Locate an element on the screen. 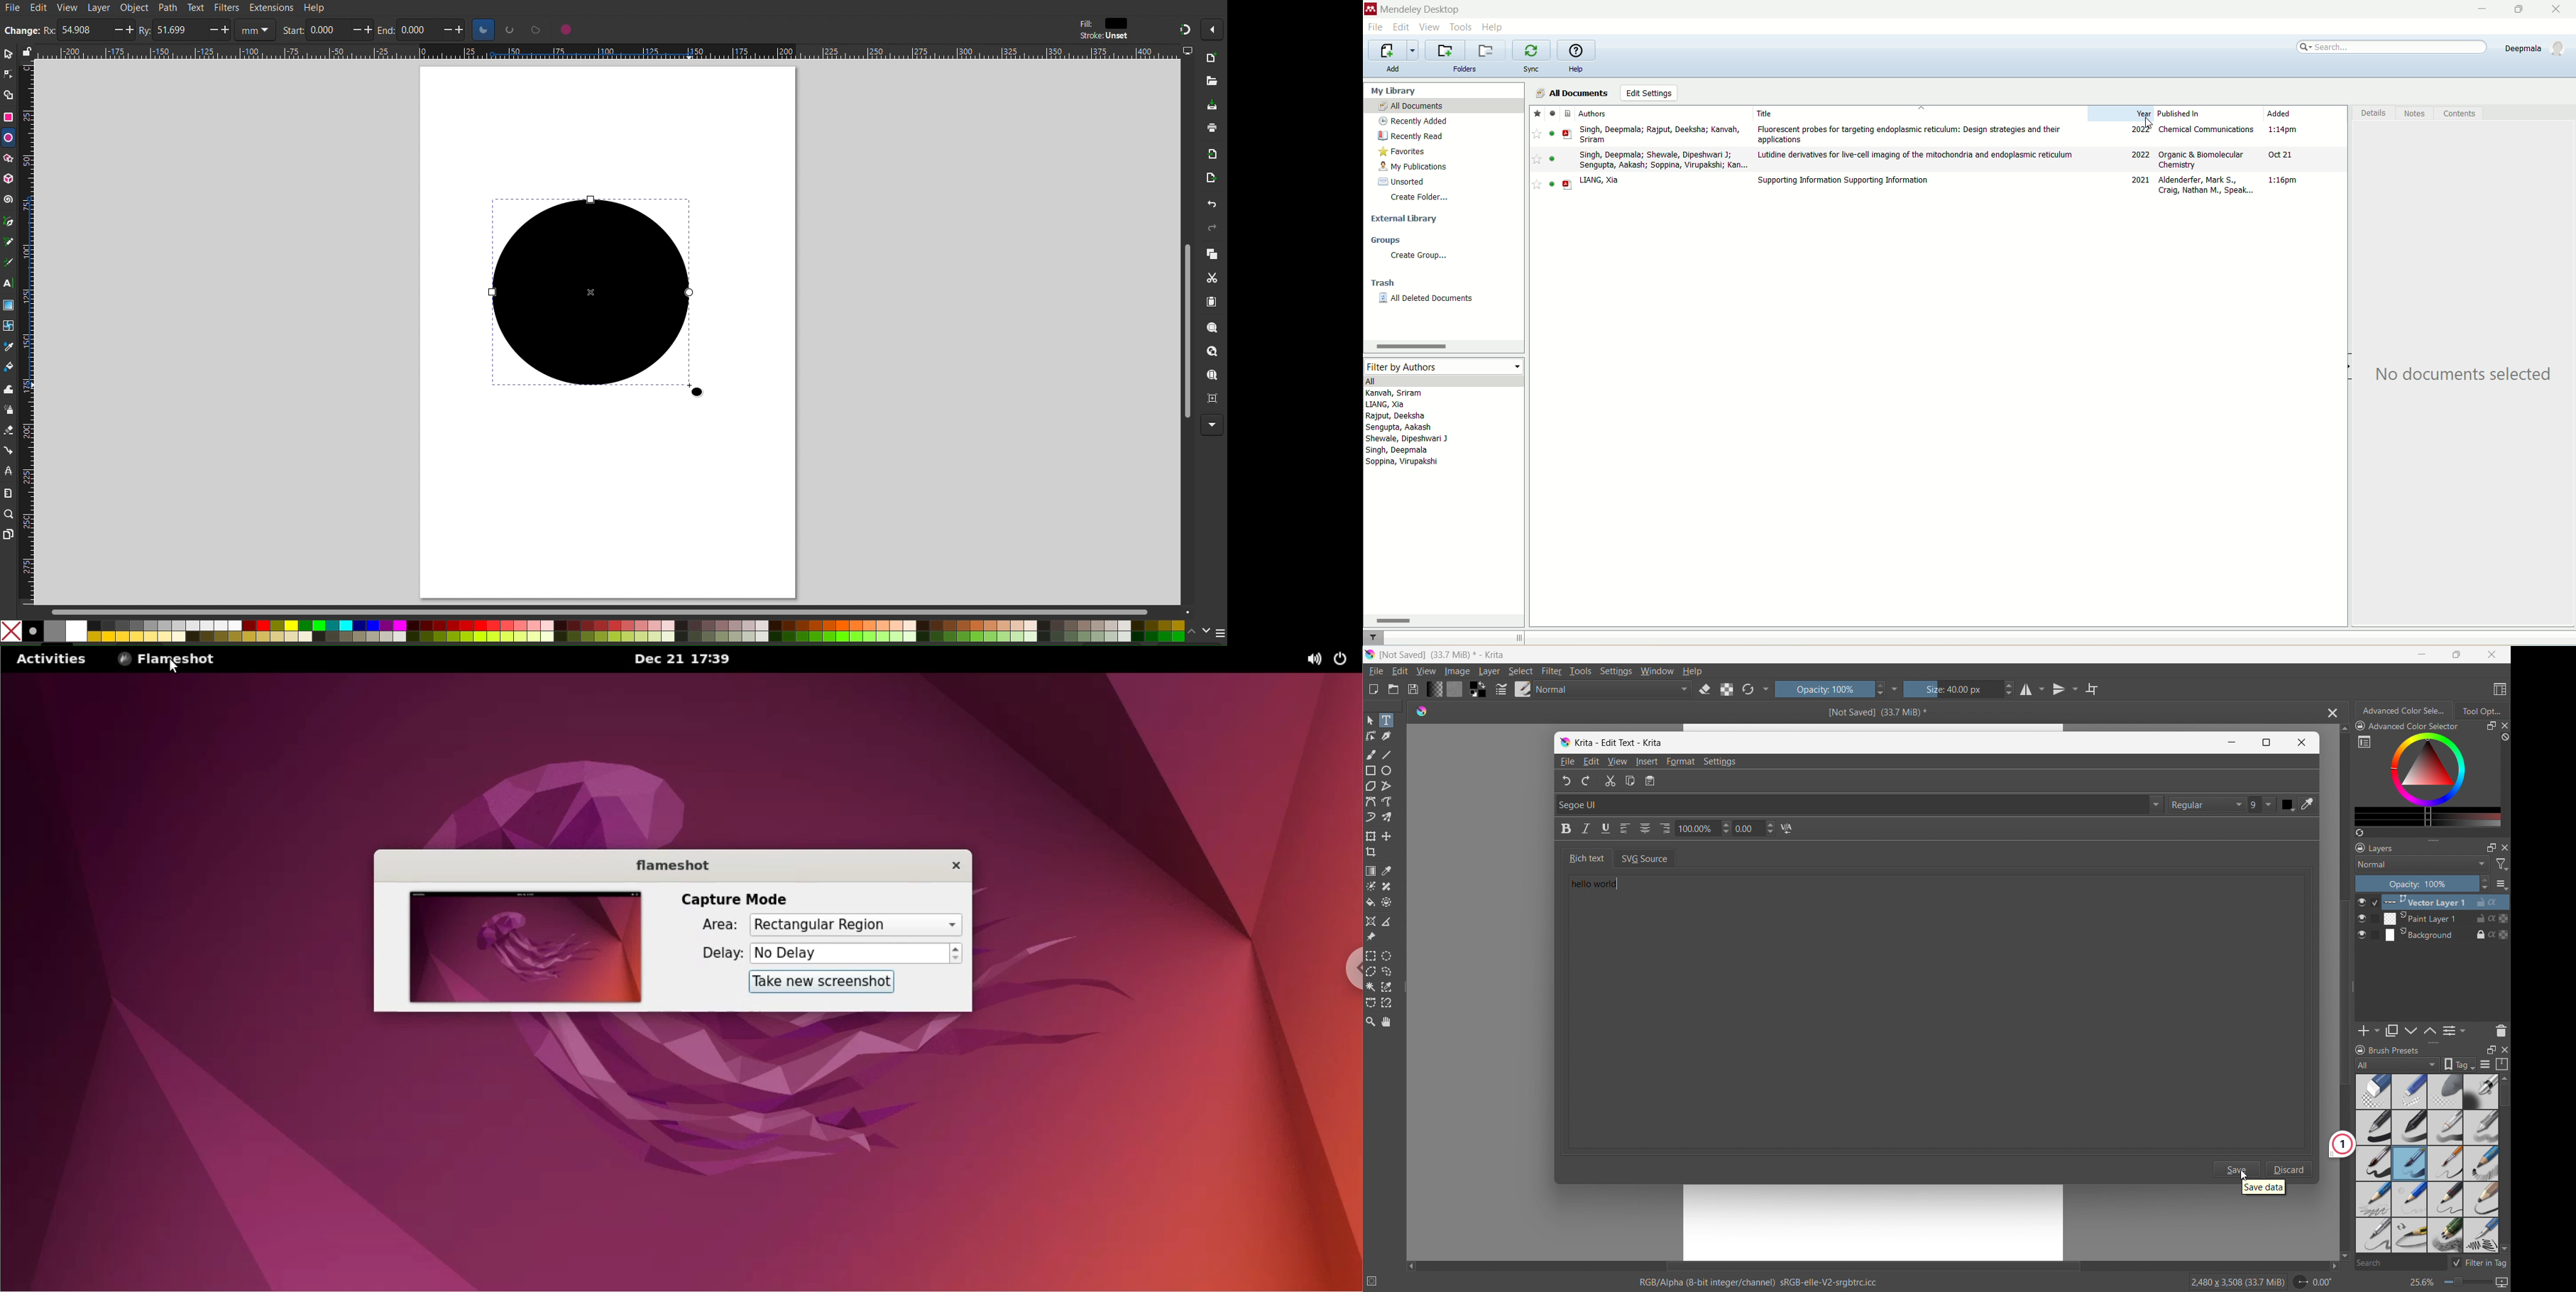 This screenshot has width=2576, height=1316. Not saved(33.5 Mib is located at coordinates (1874, 711).